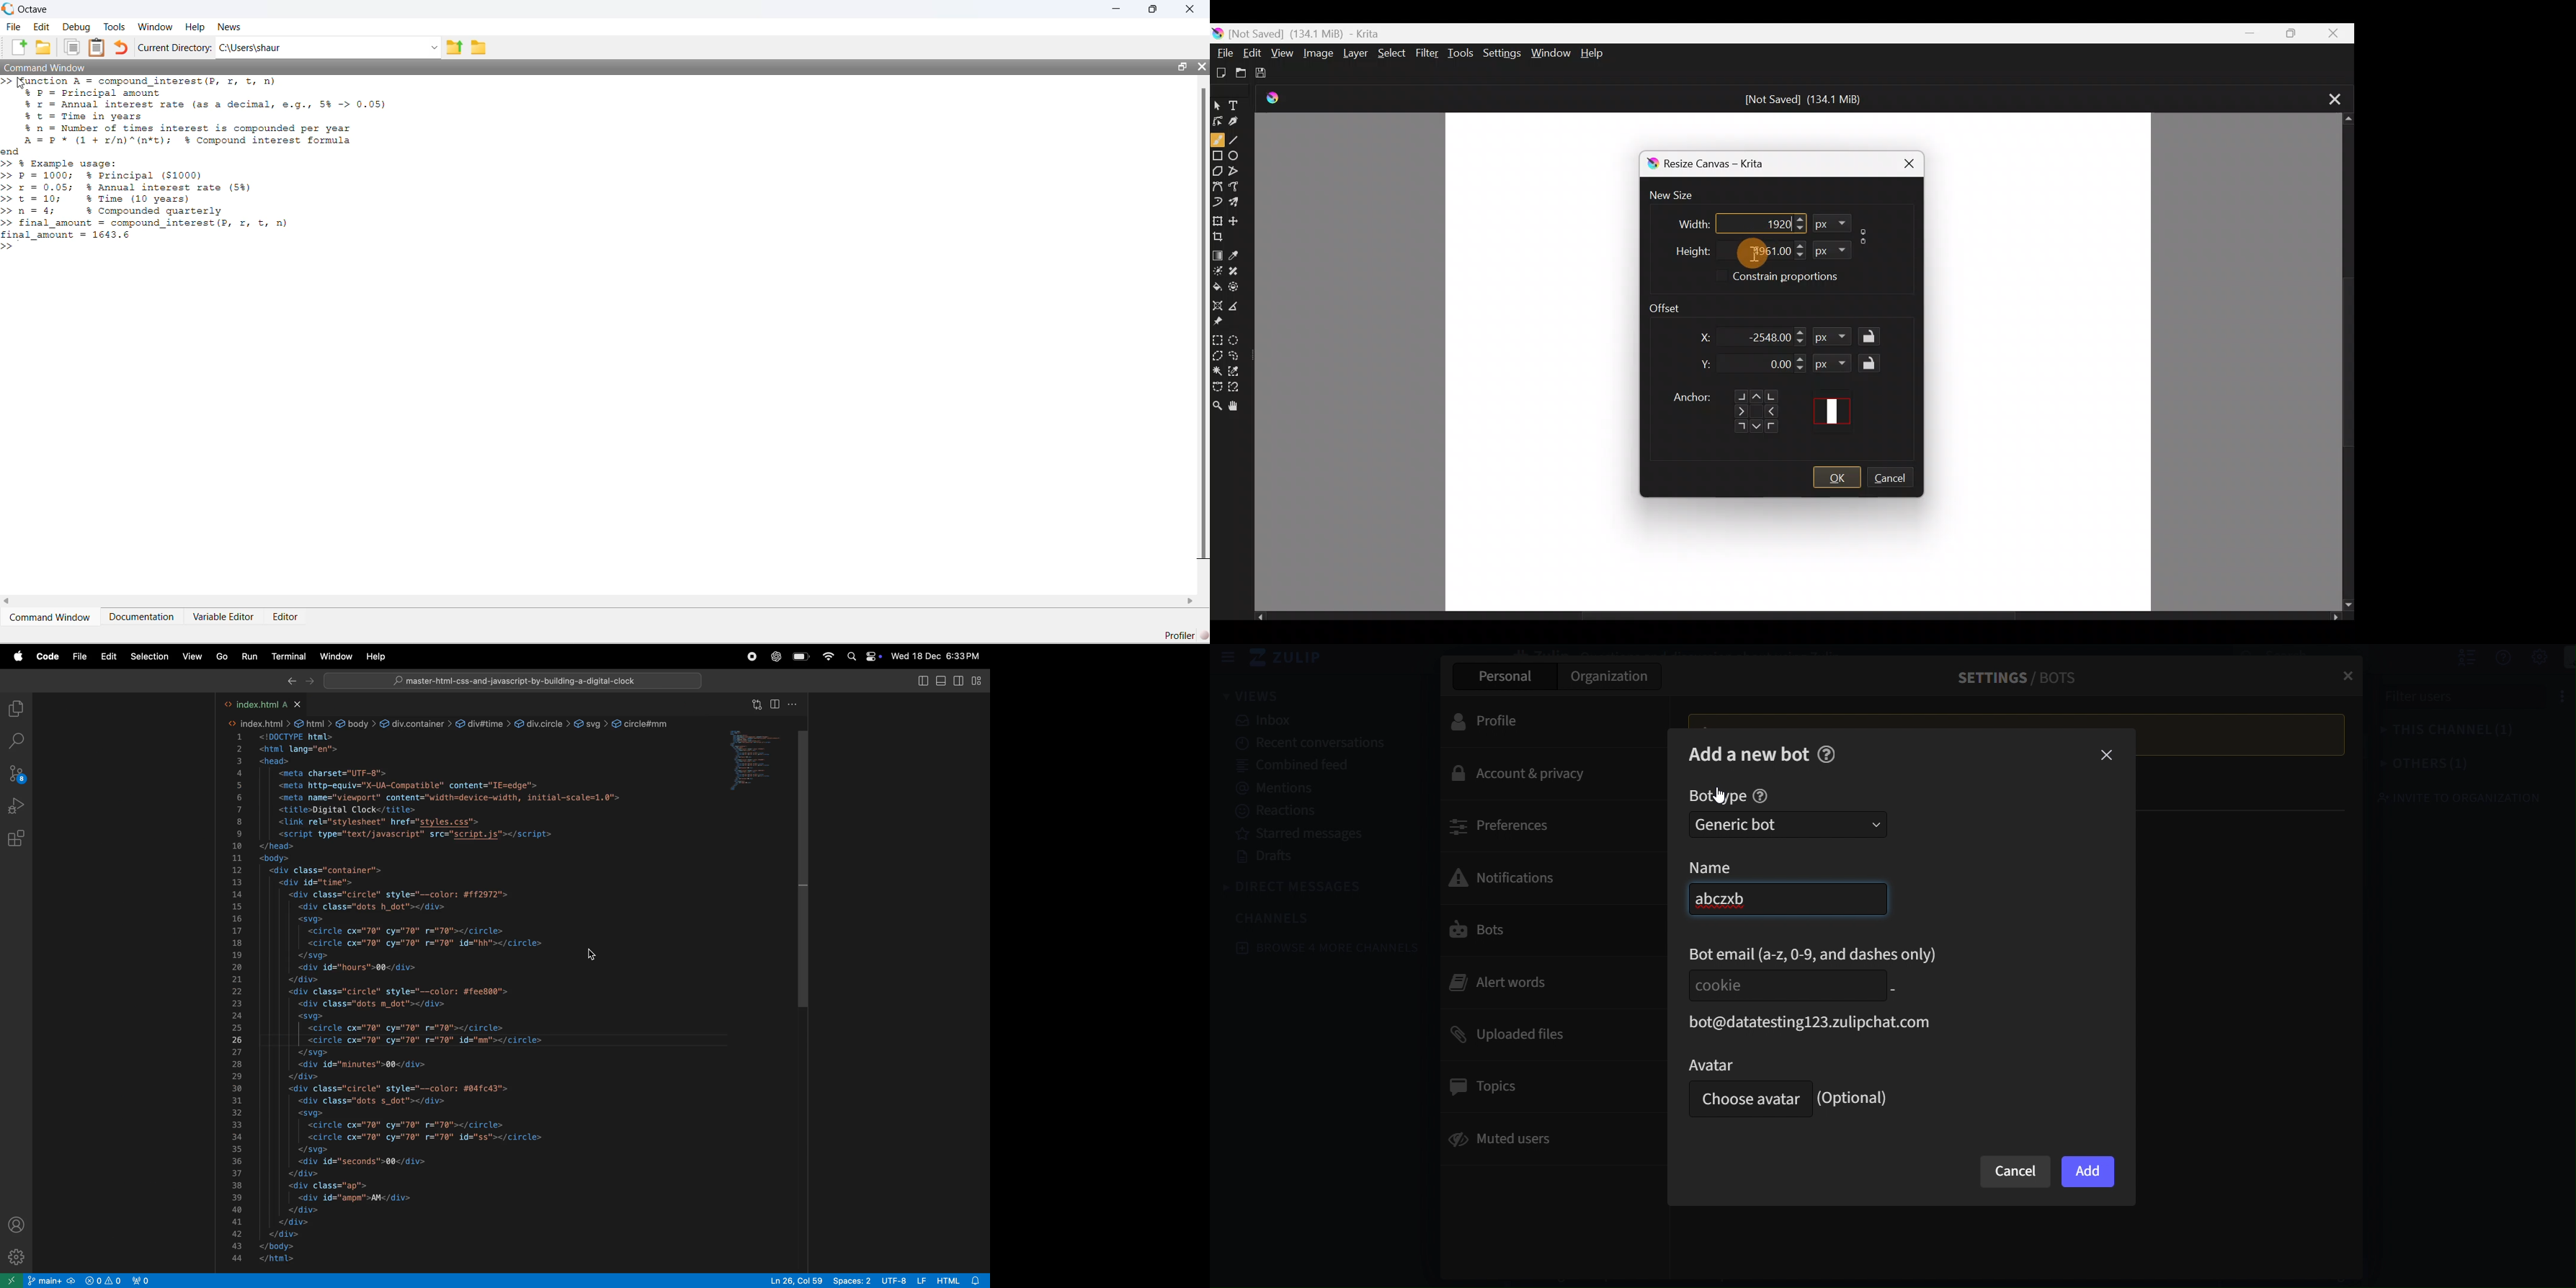  I want to click on OK, so click(1837, 478).